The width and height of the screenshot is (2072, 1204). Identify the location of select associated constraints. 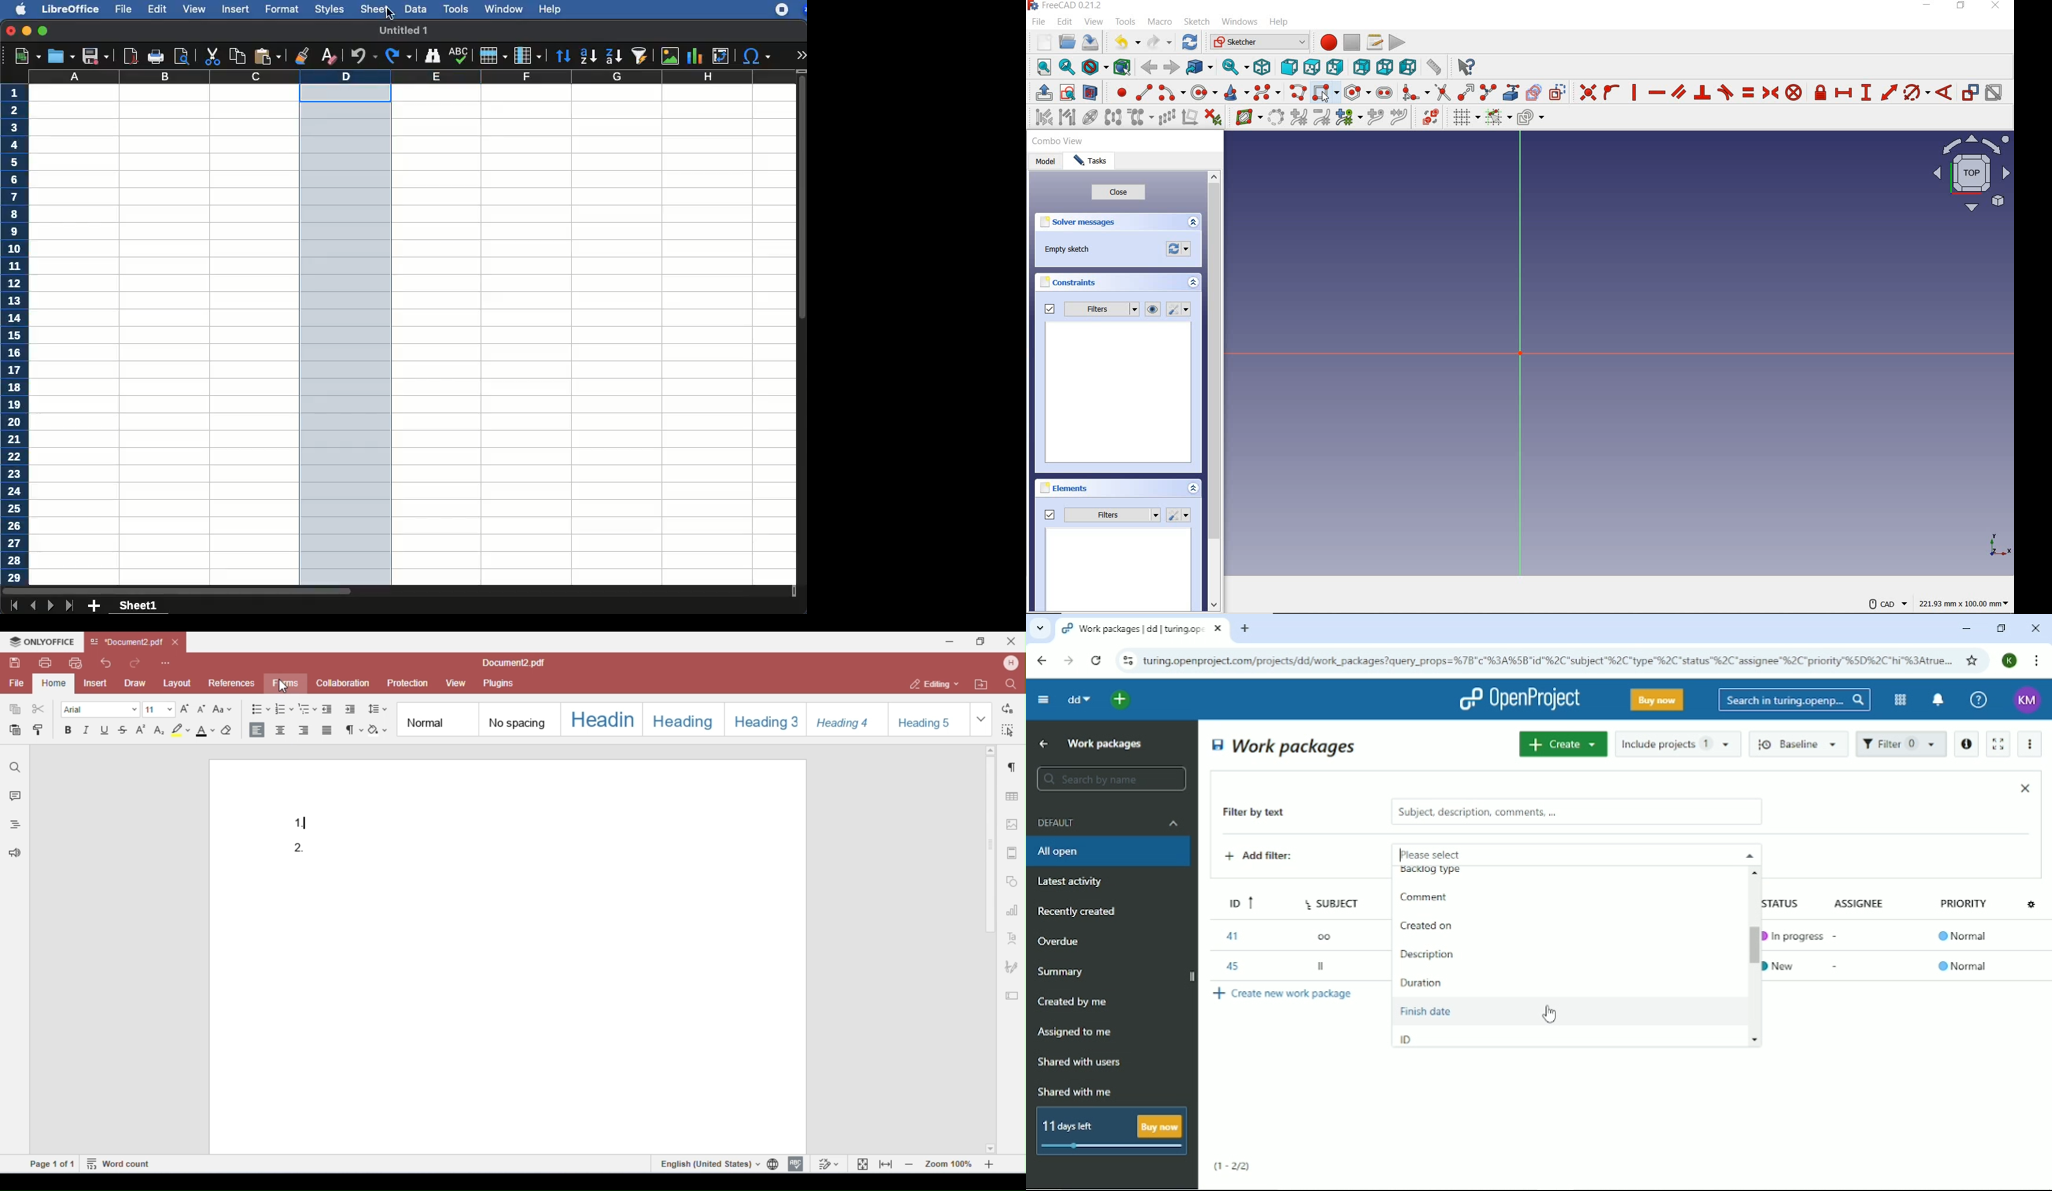
(1041, 118).